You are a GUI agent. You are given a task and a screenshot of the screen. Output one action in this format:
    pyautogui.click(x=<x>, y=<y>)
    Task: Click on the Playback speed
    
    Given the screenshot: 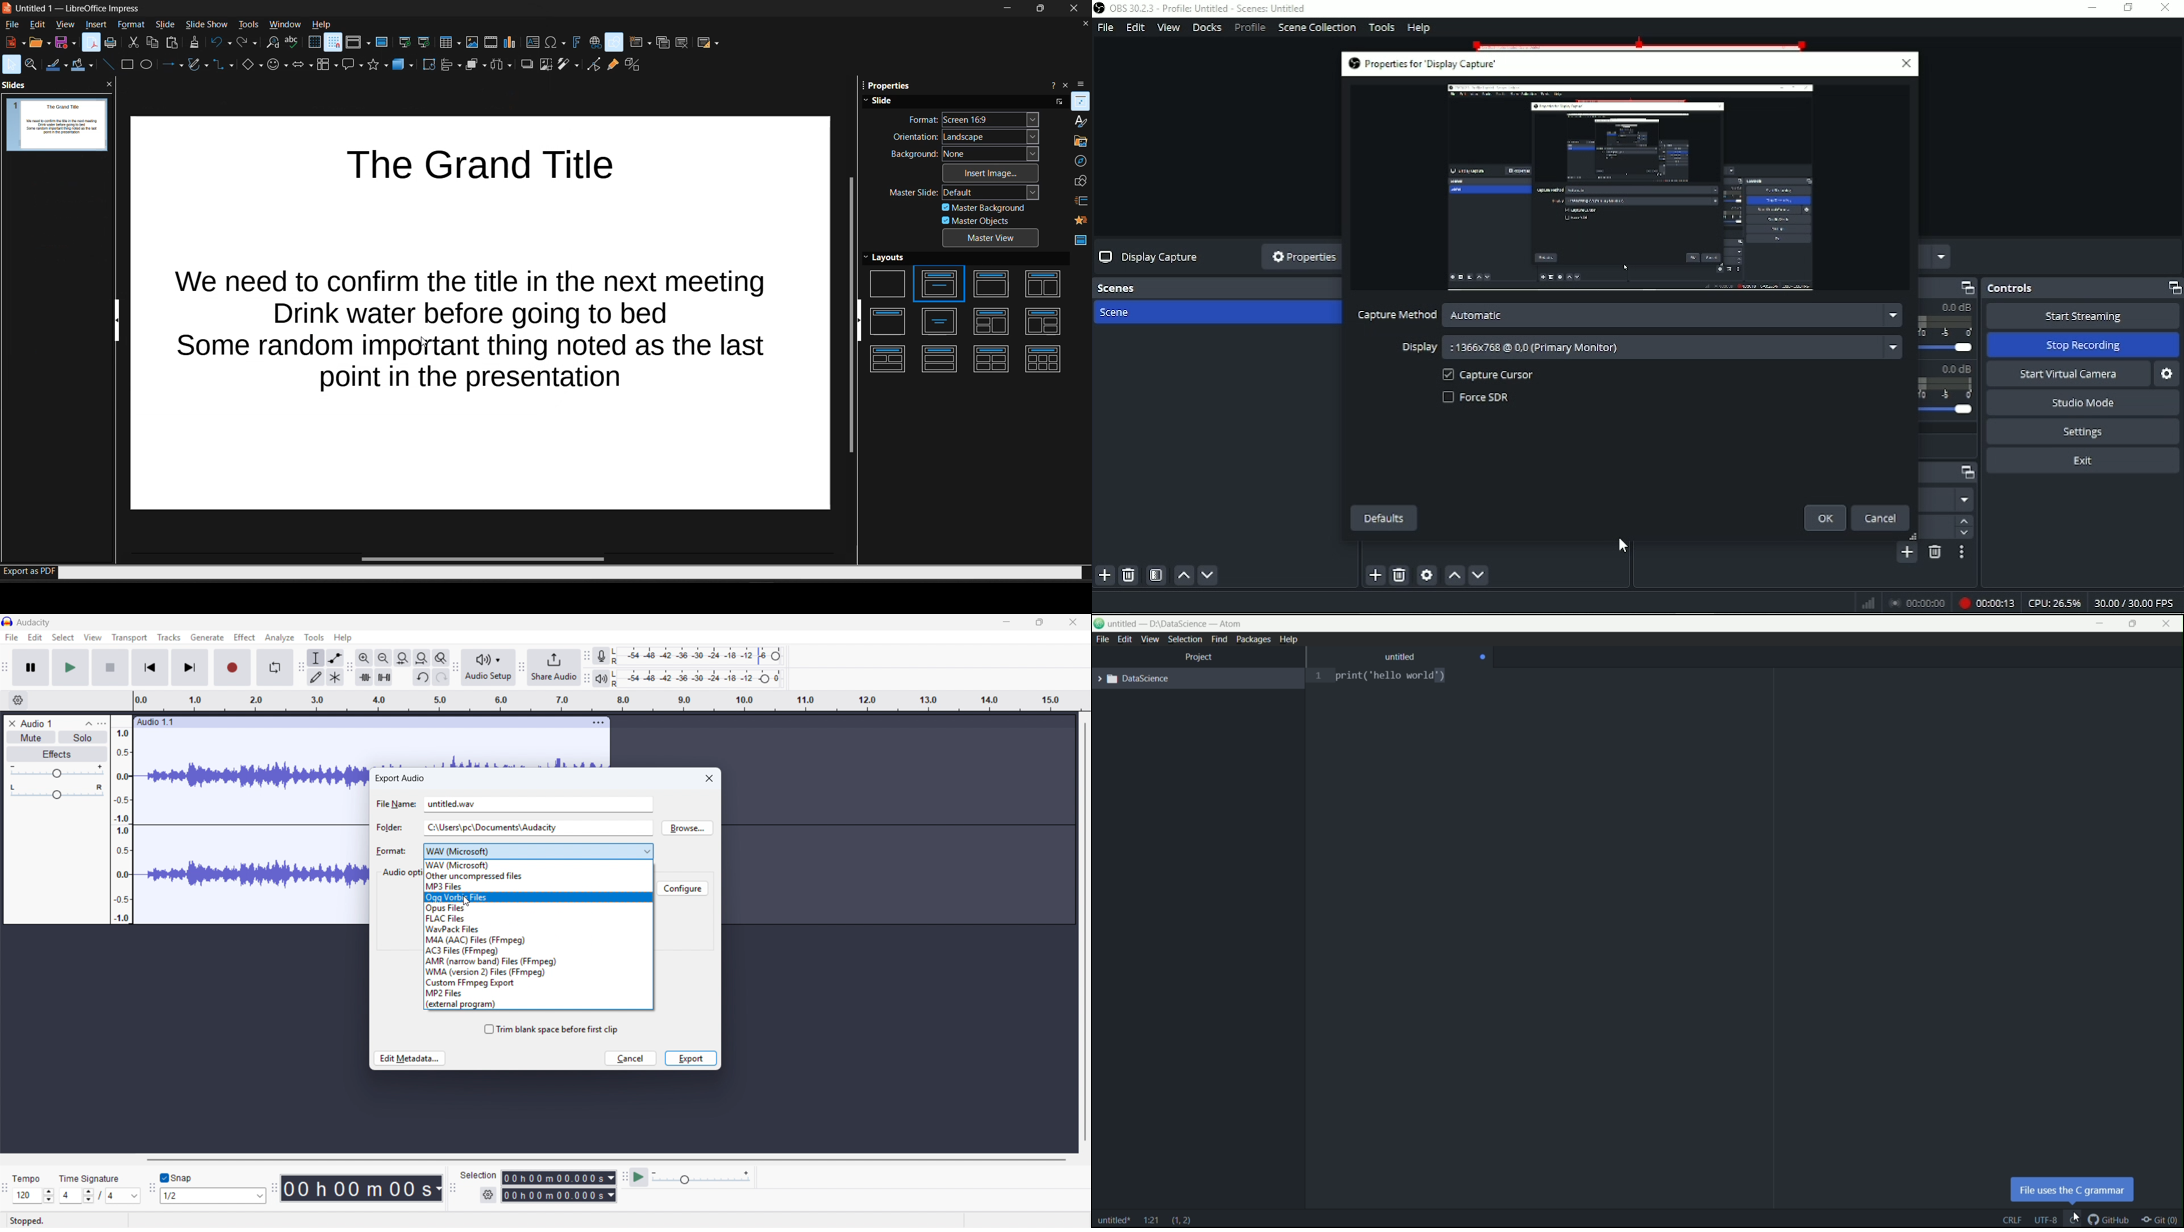 What is the action you would take?
    pyautogui.click(x=701, y=1177)
    